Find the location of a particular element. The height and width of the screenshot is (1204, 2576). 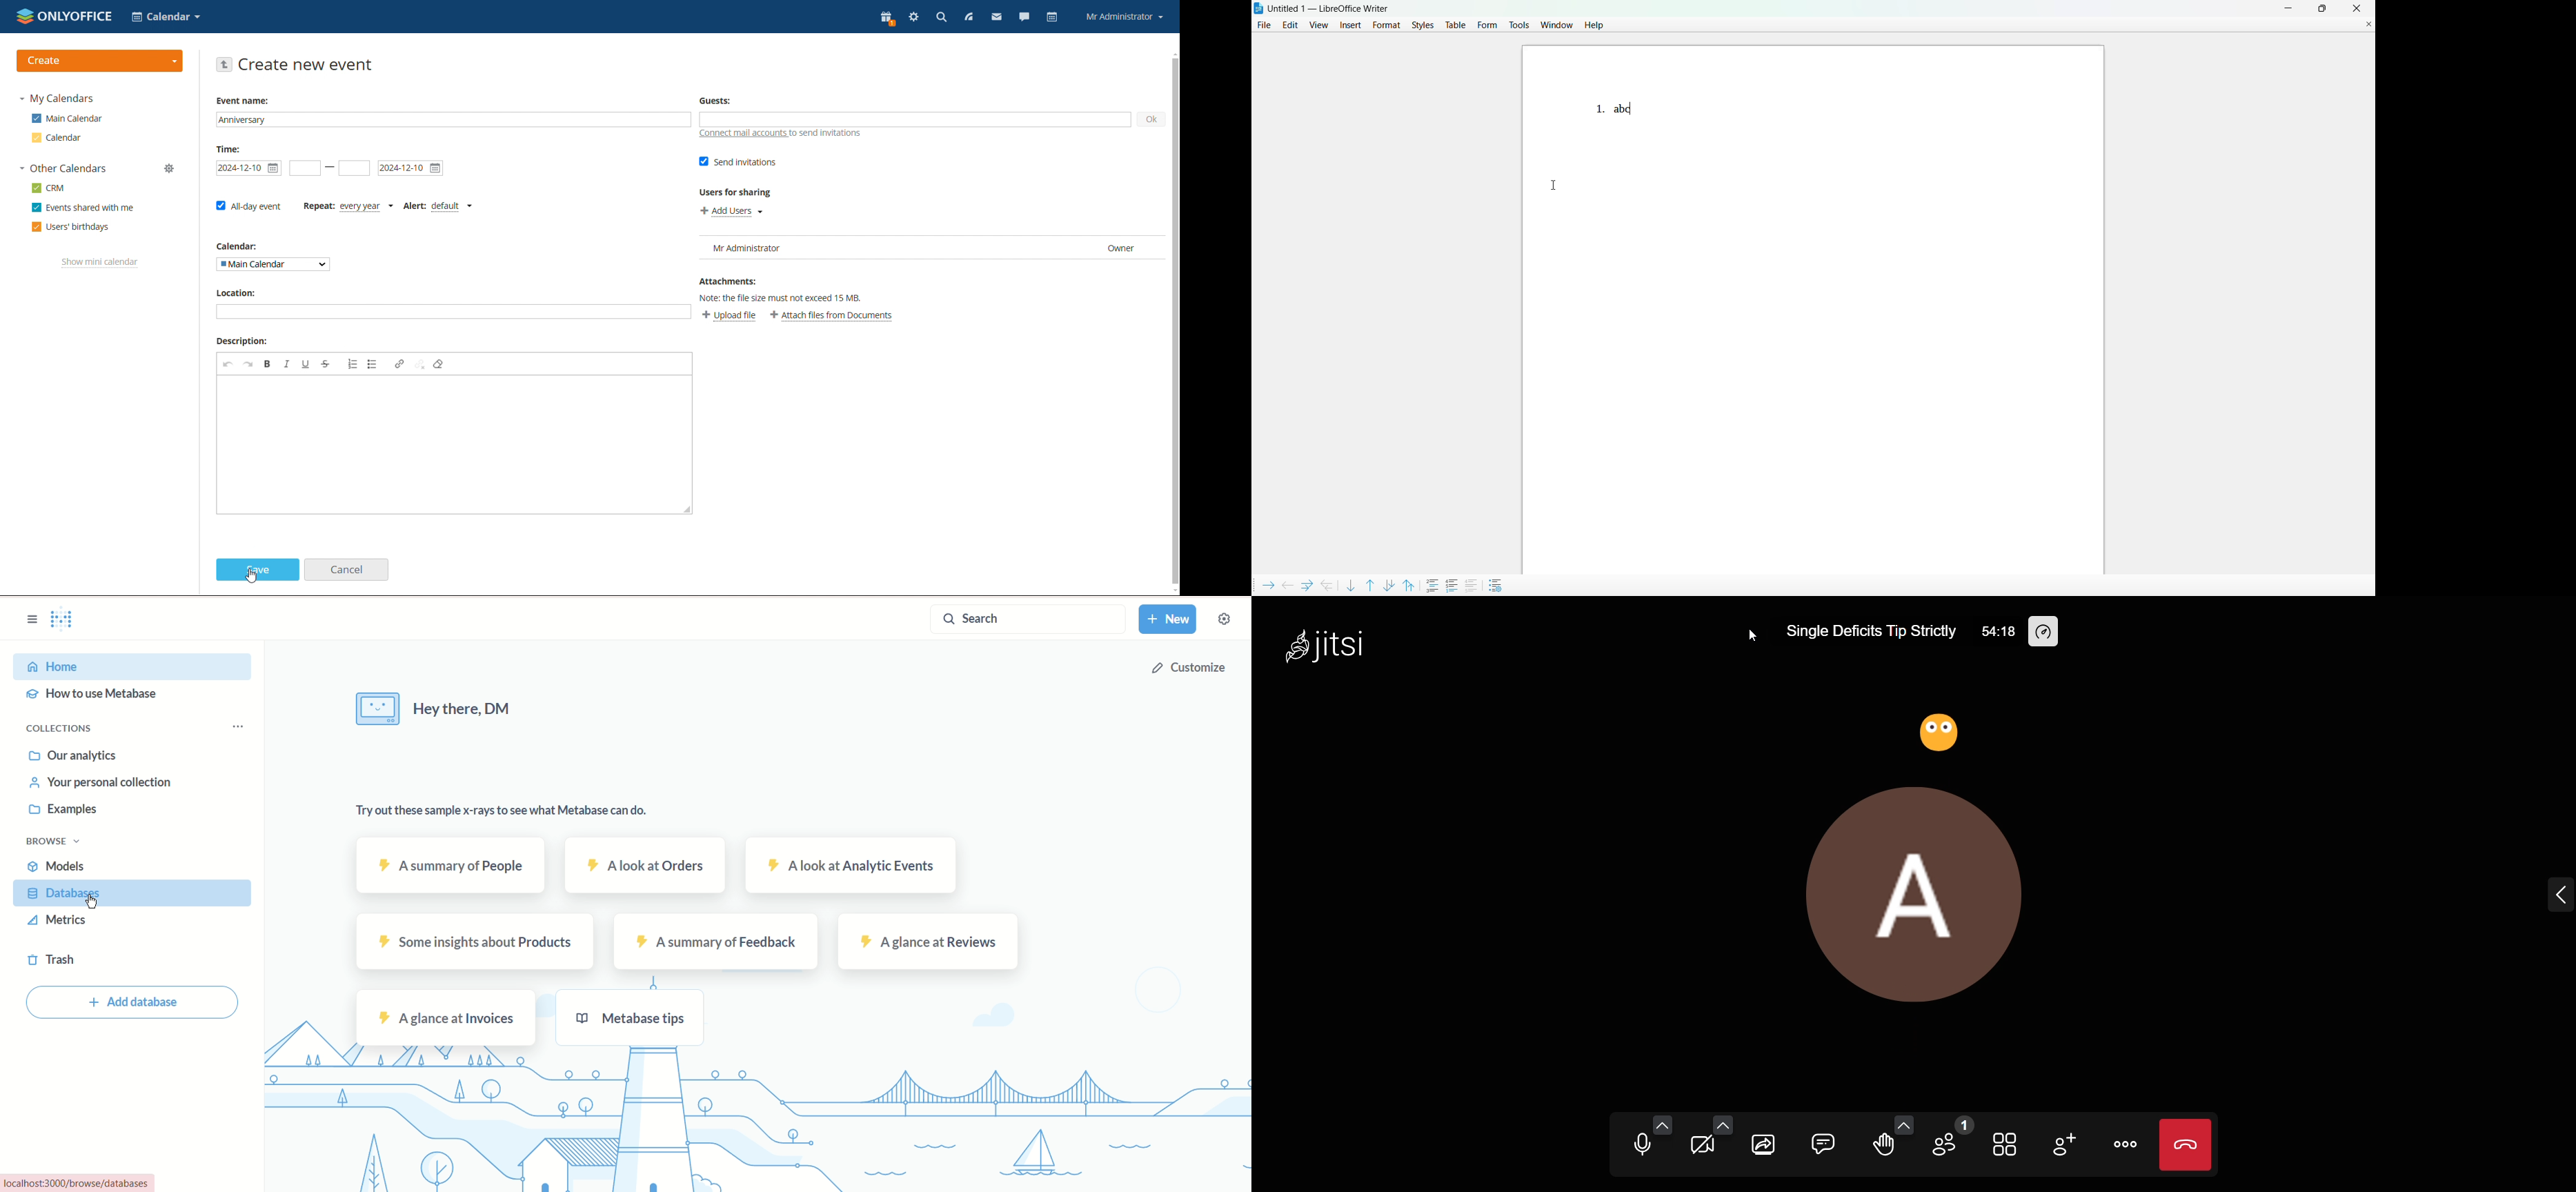

attach file from documents is located at coordinates (833, 316).